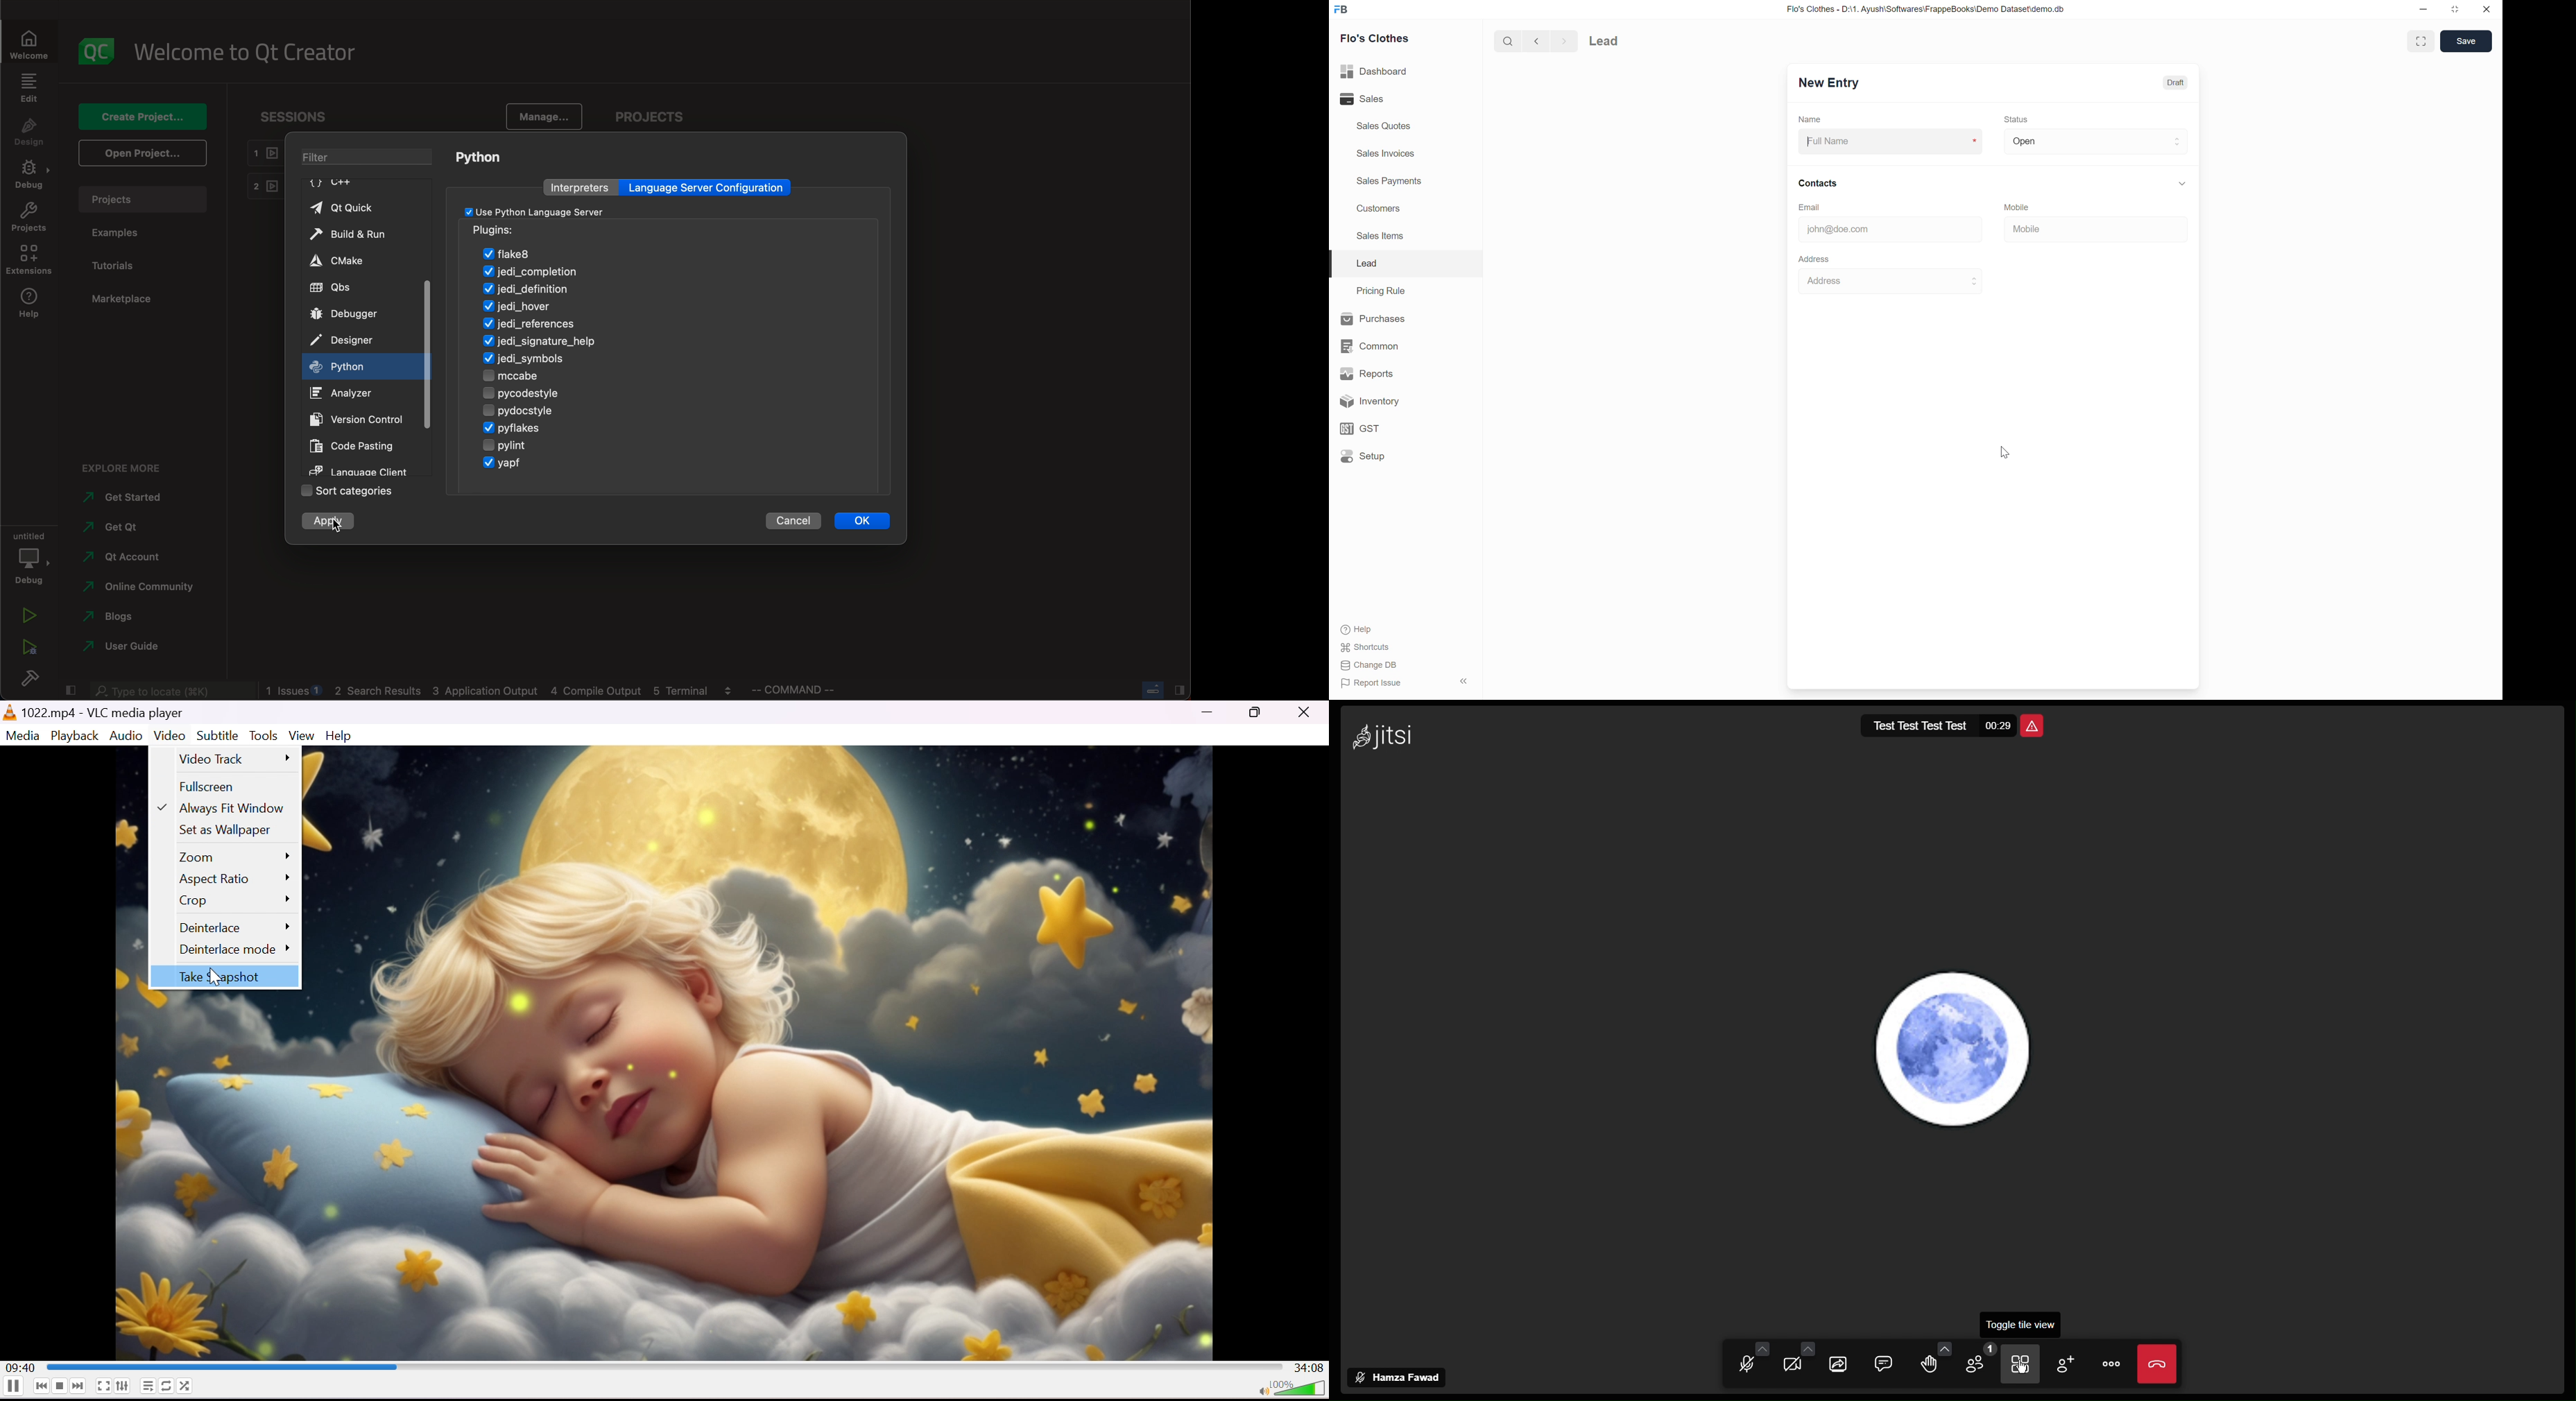 This screenshot has width=2576, height=1428. What do you see at coordinates (2424, 11) in the screenshot?
I see `minimise` at bounding box center [2424, 11].